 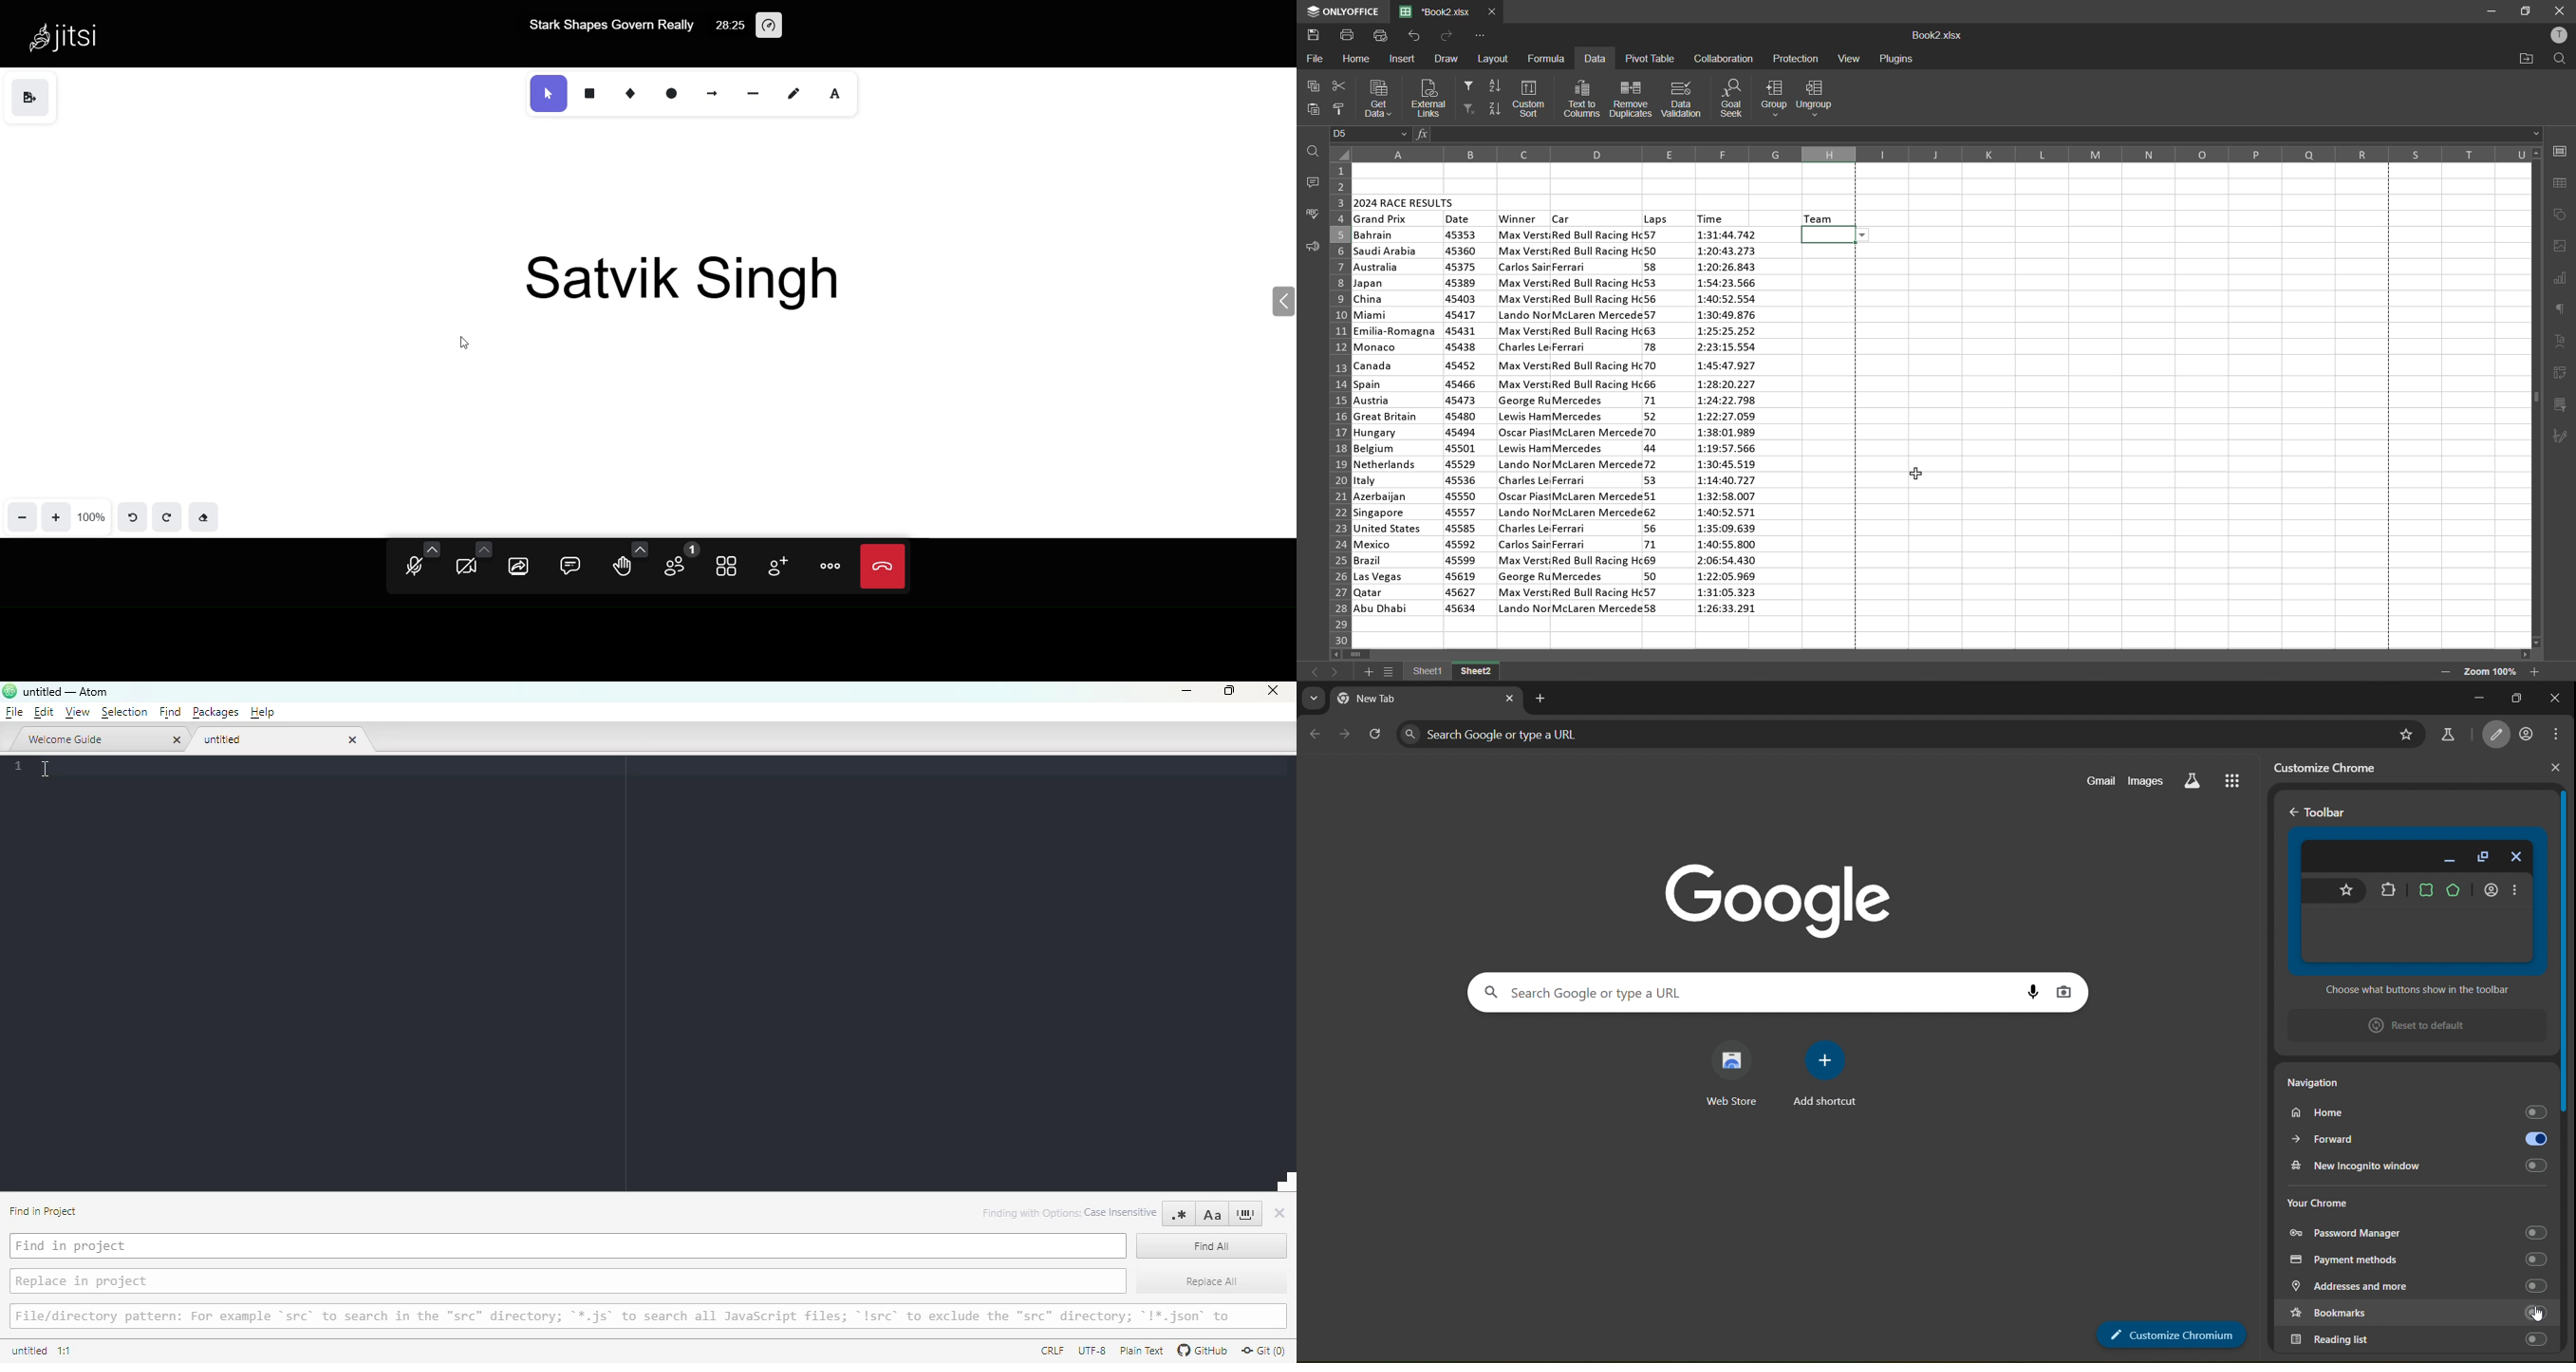 I want to click on find all, so click(x=1213, y=1244).